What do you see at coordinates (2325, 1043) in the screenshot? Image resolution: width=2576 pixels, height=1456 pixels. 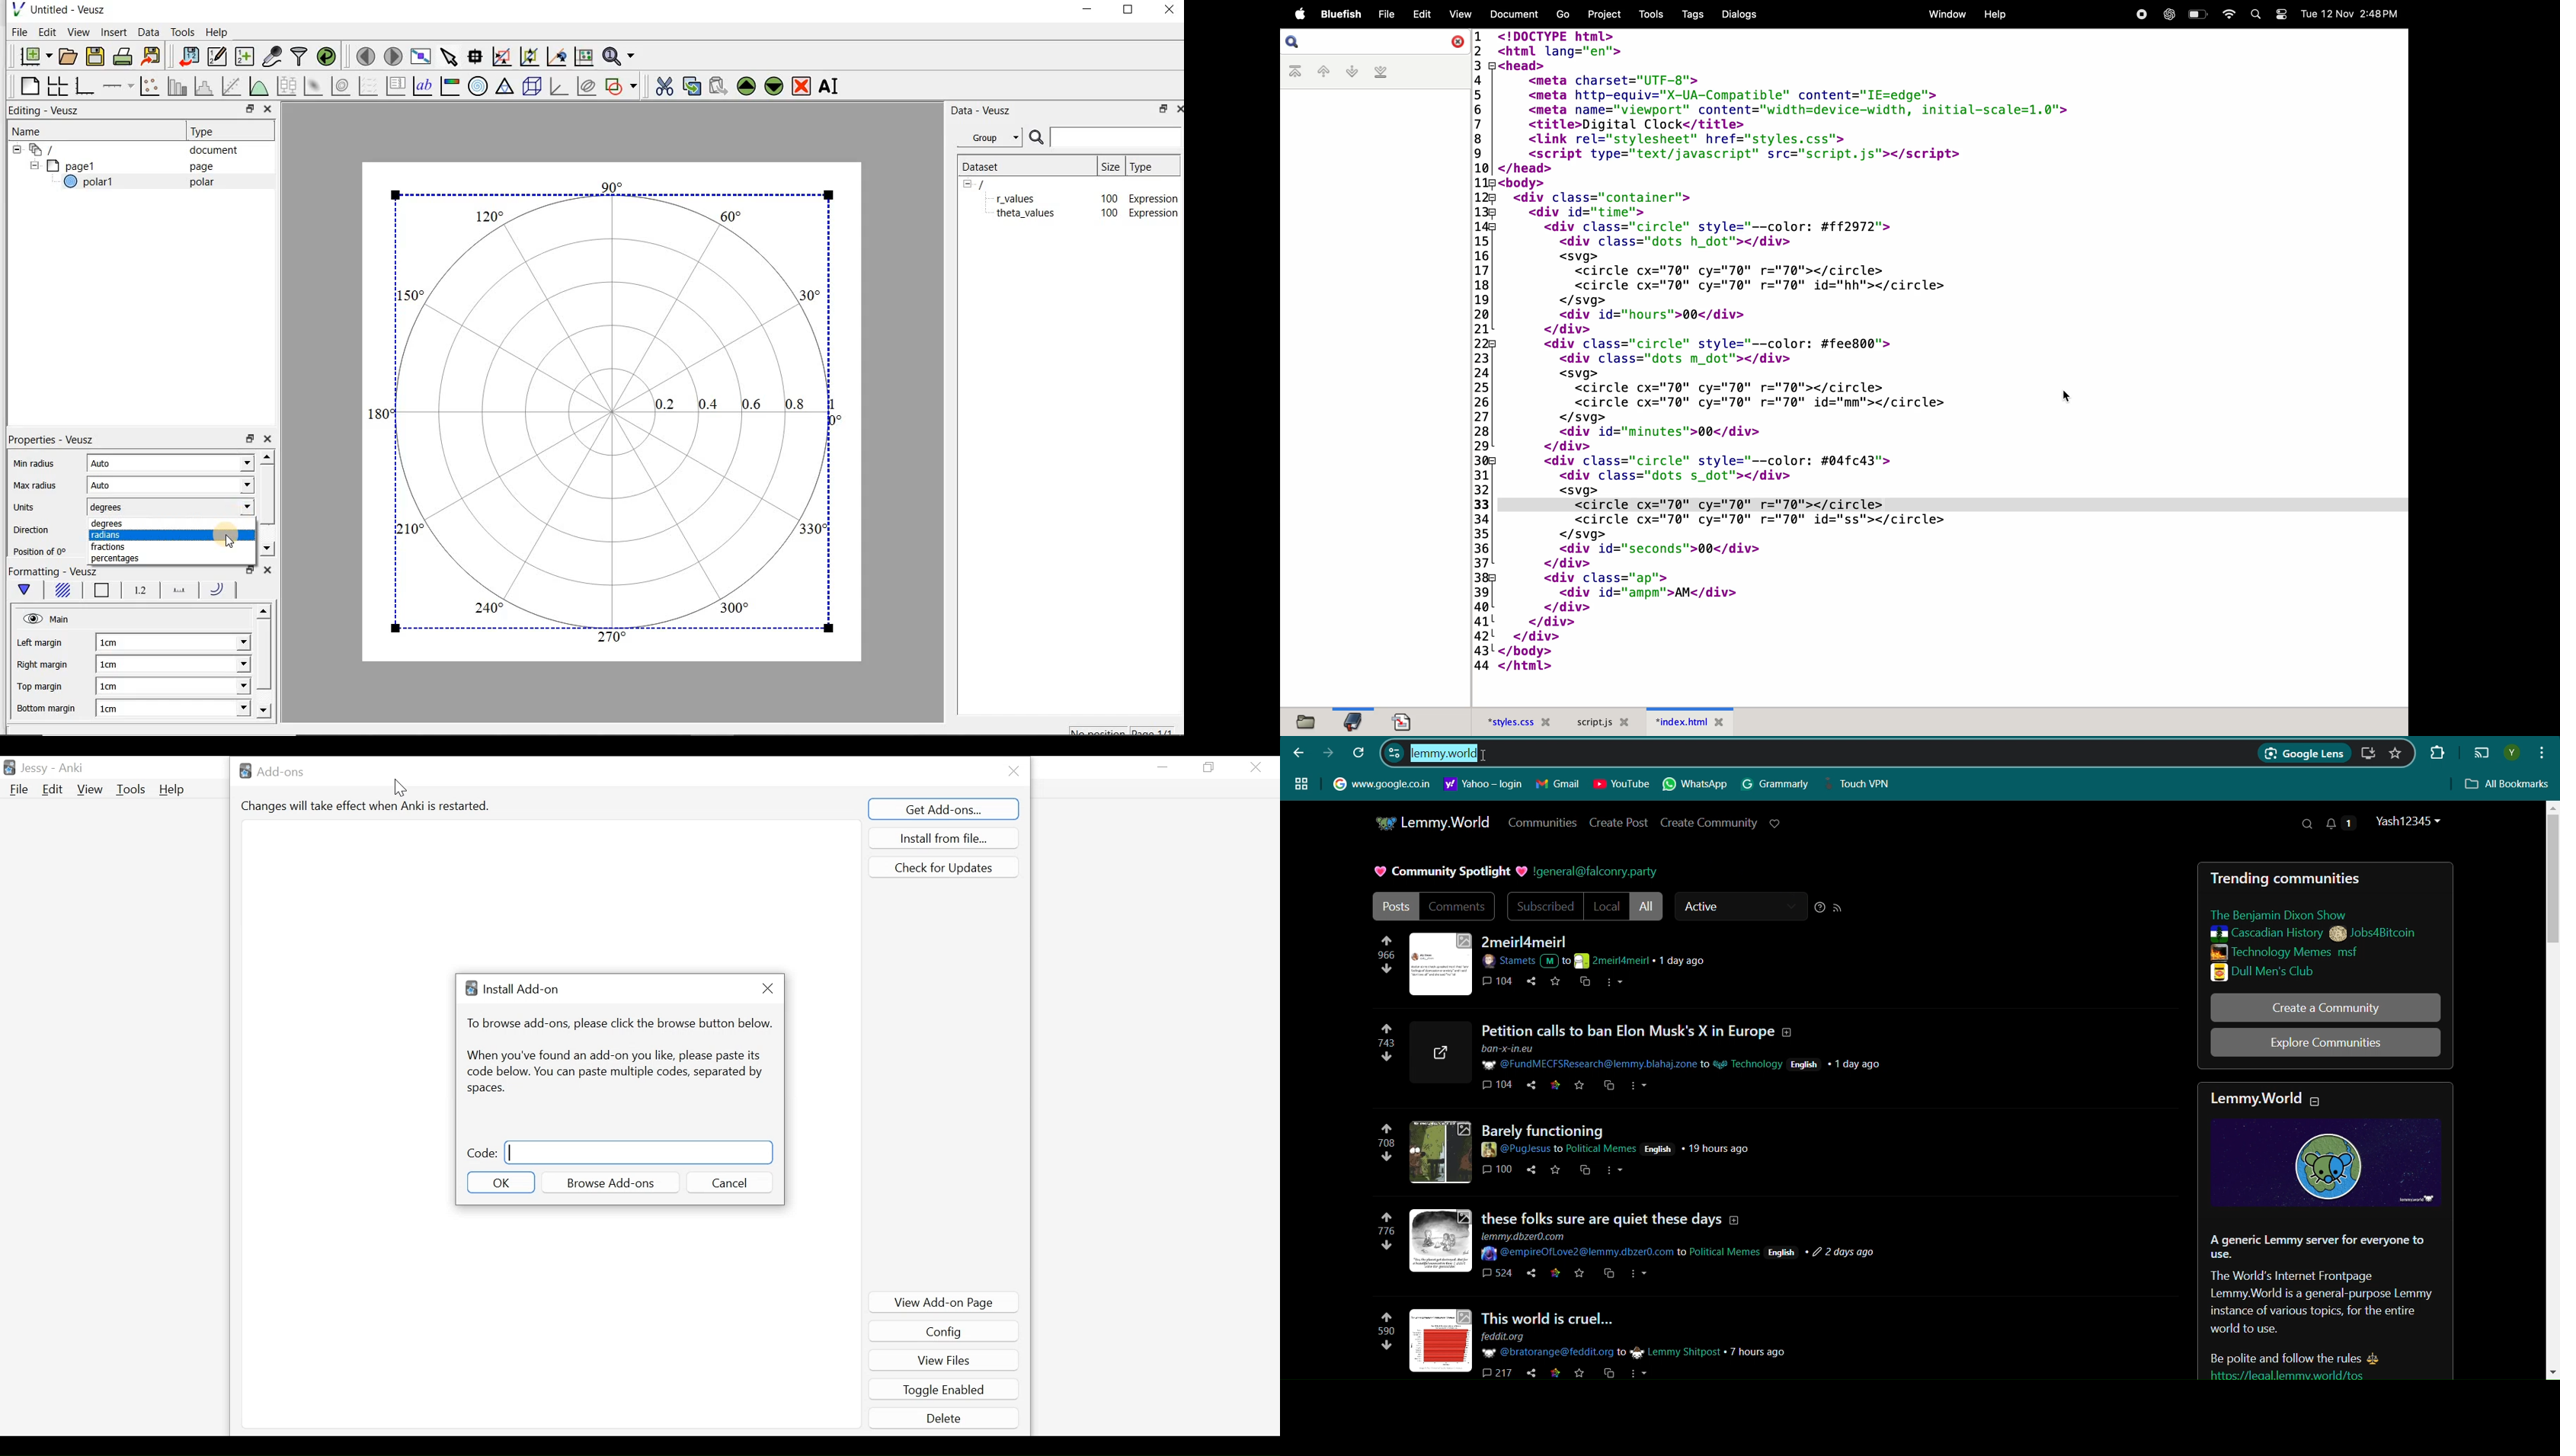 I see `Explore Community` at bounding box center [2325, 1043].